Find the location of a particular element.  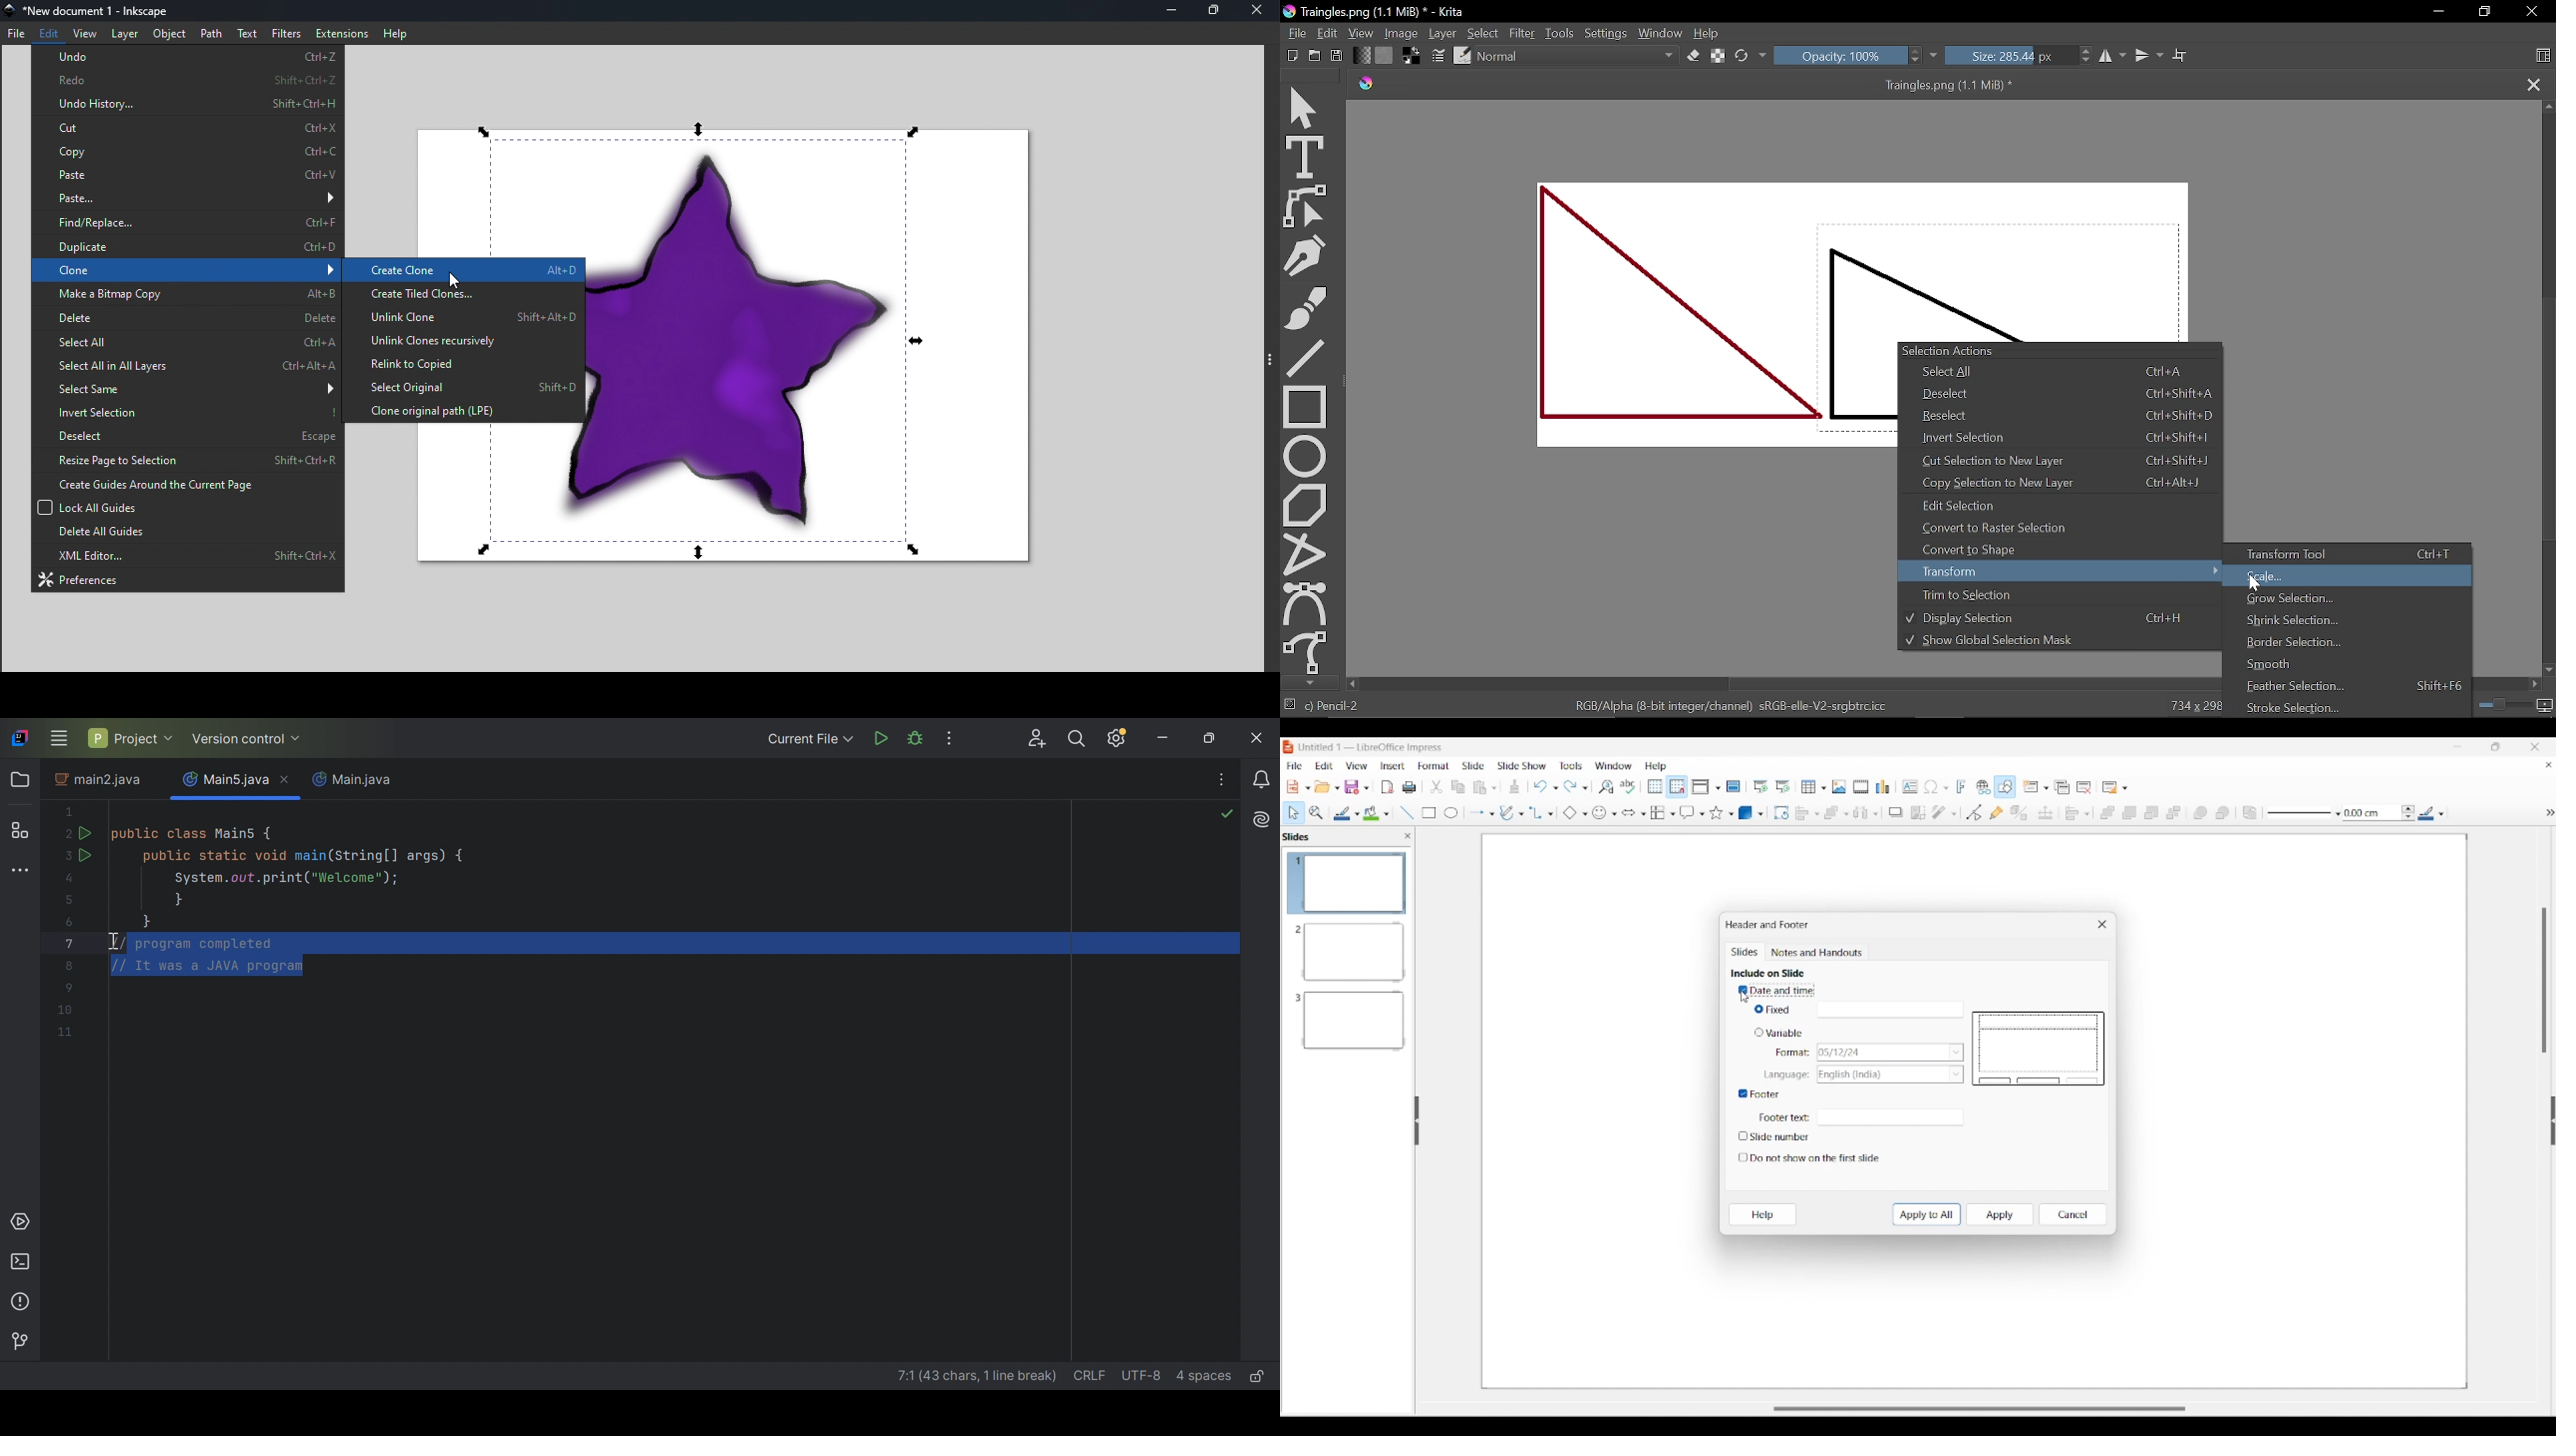

Close current document is located at coordinates (2549, 765).